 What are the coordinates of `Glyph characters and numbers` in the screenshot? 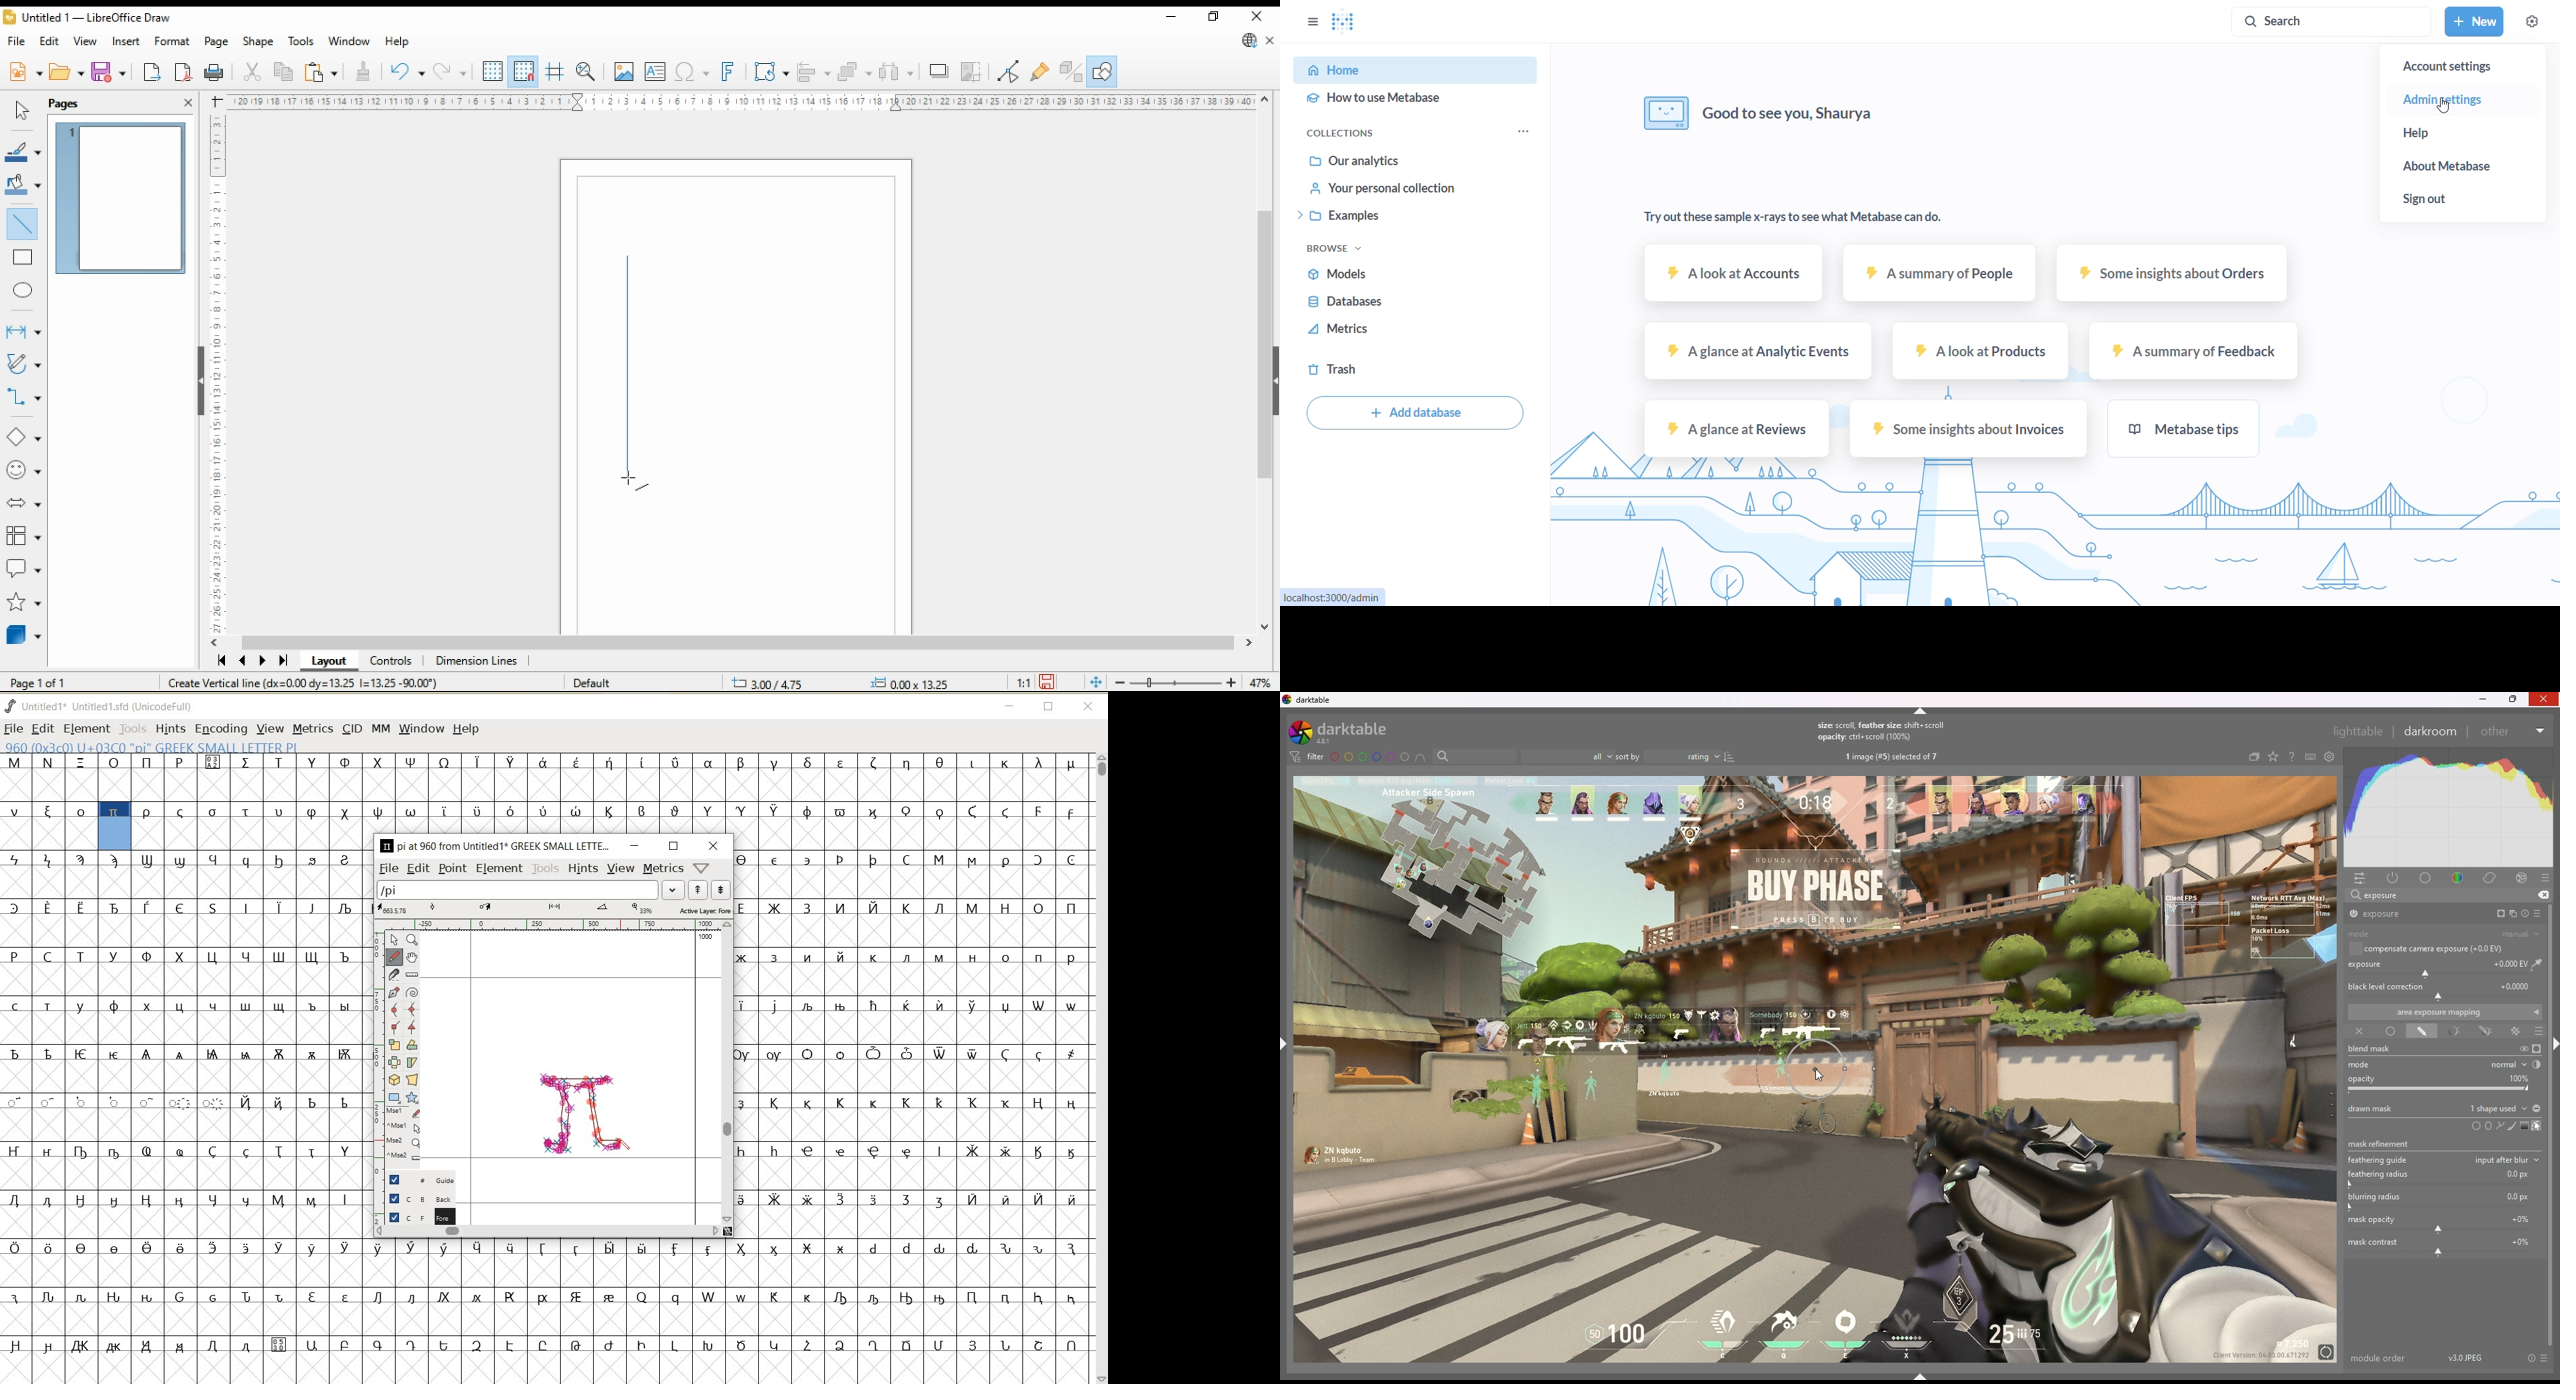 It's located at (180, 1070).